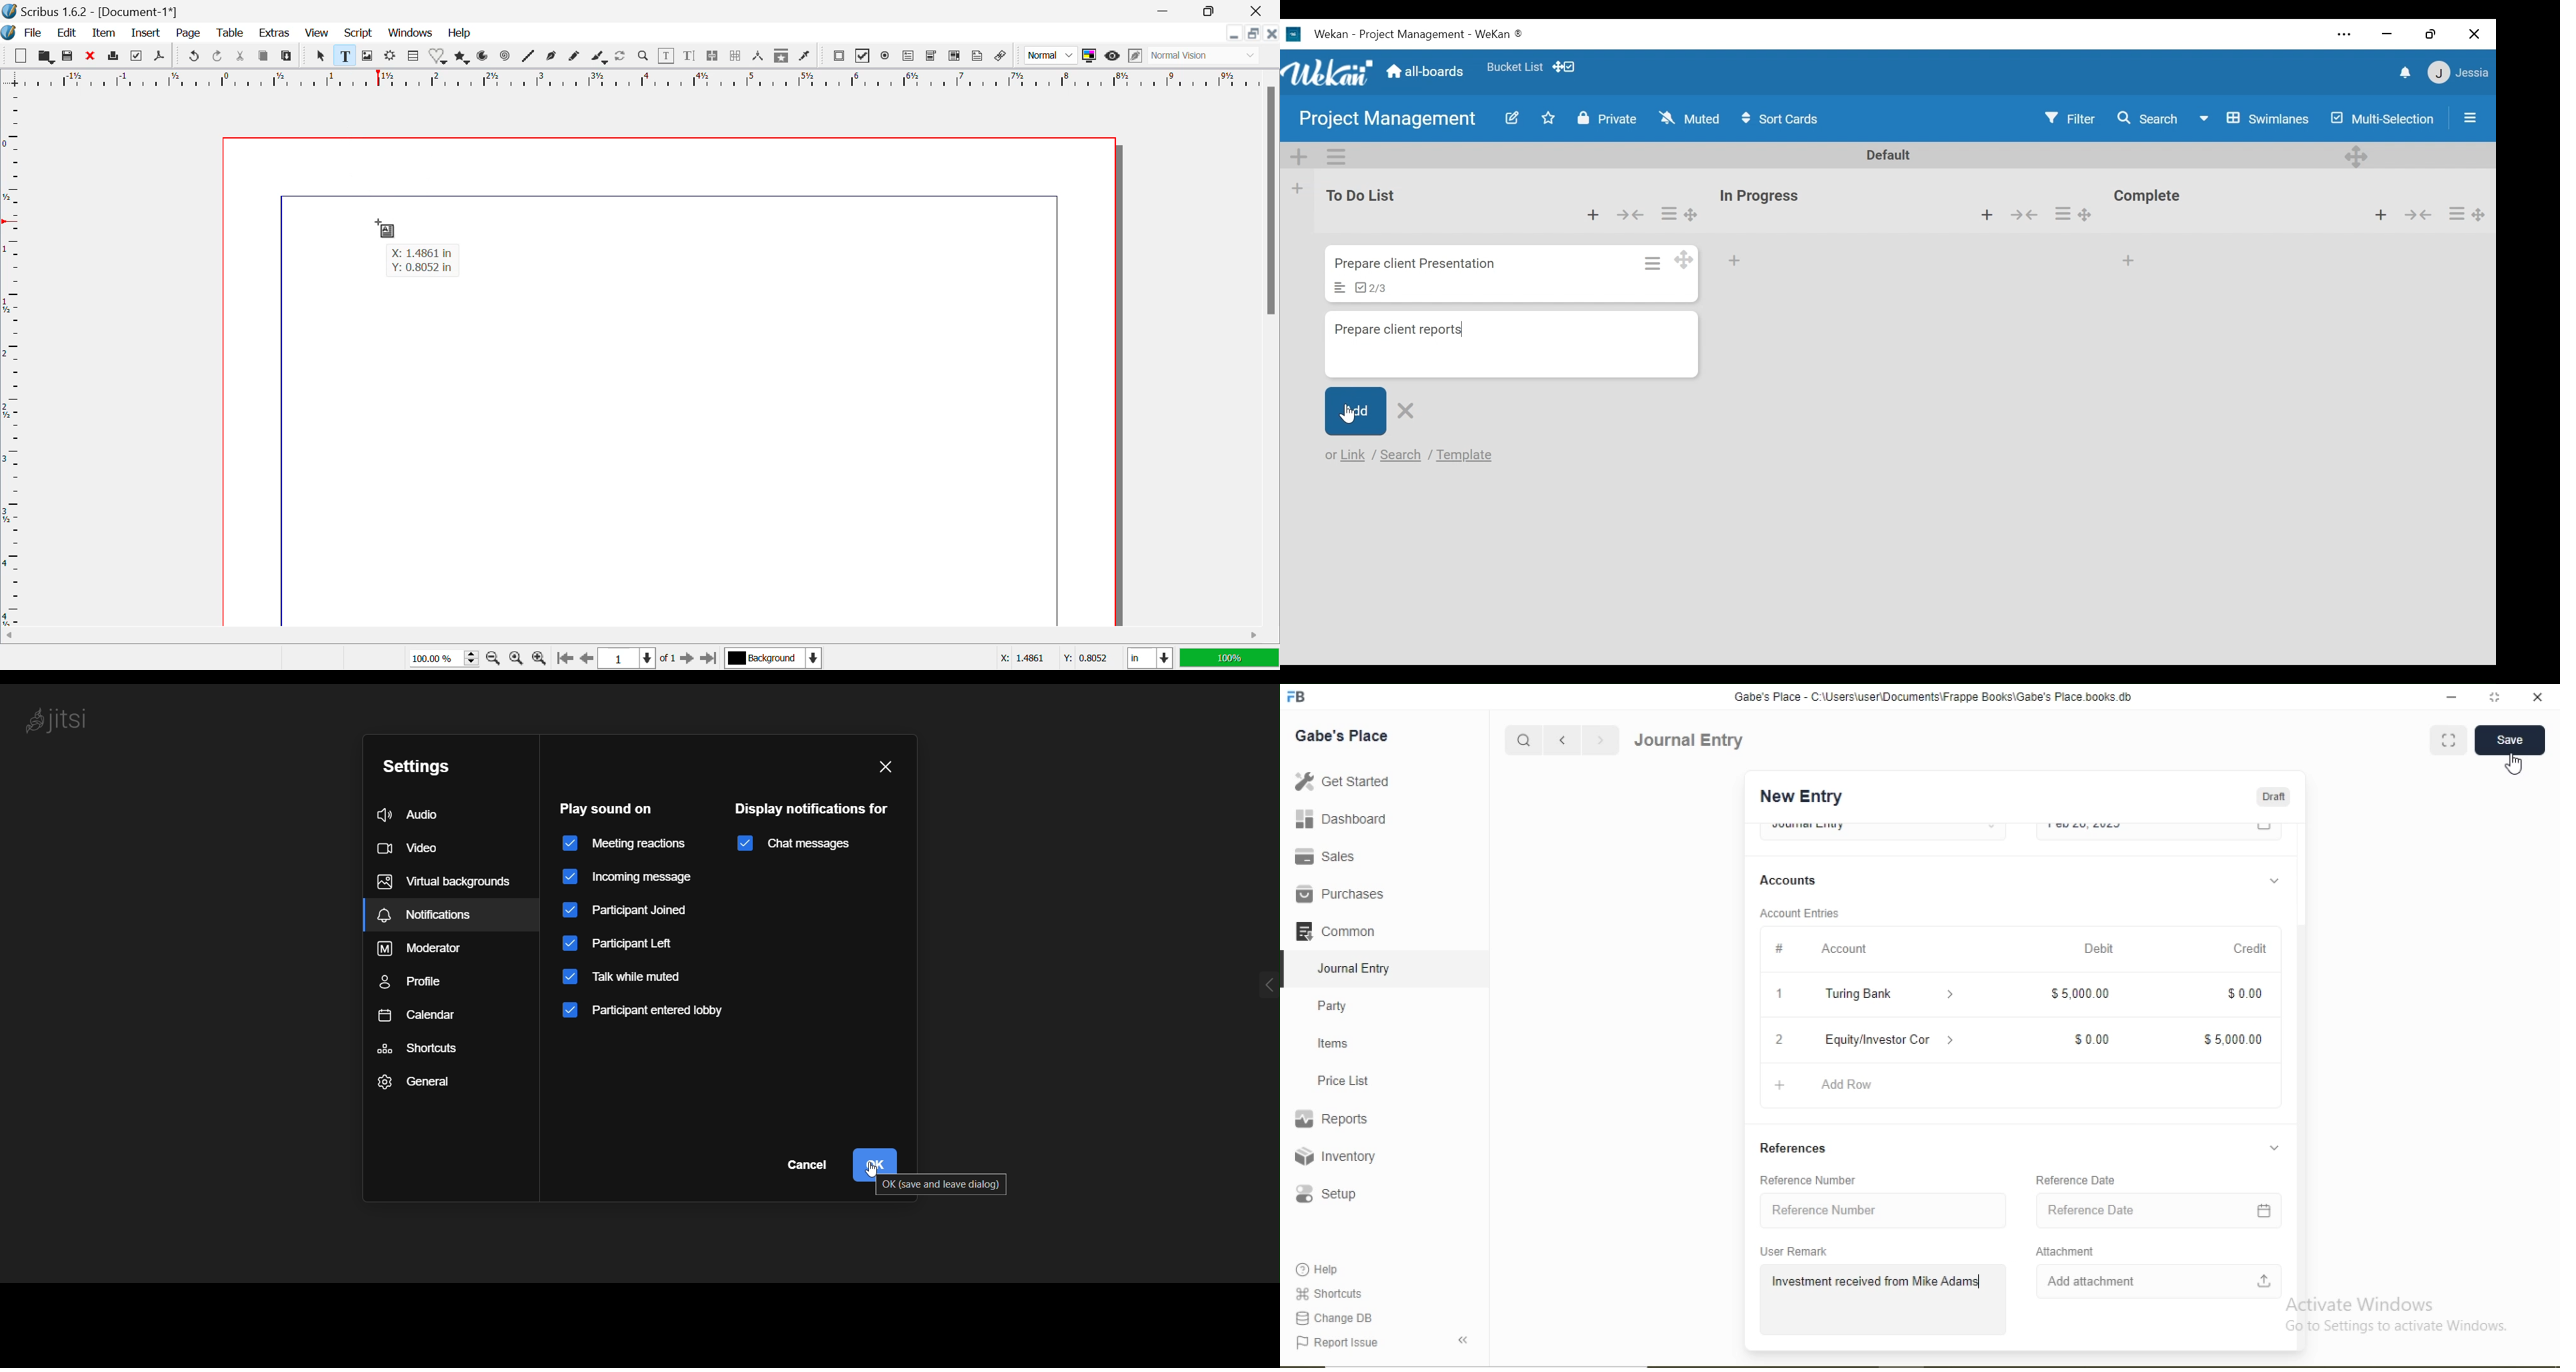 This screenshot has width=2576, height=1372. Describe the element at coordinates (1365, 196) in the screenshot. I see `to do list` at that location.